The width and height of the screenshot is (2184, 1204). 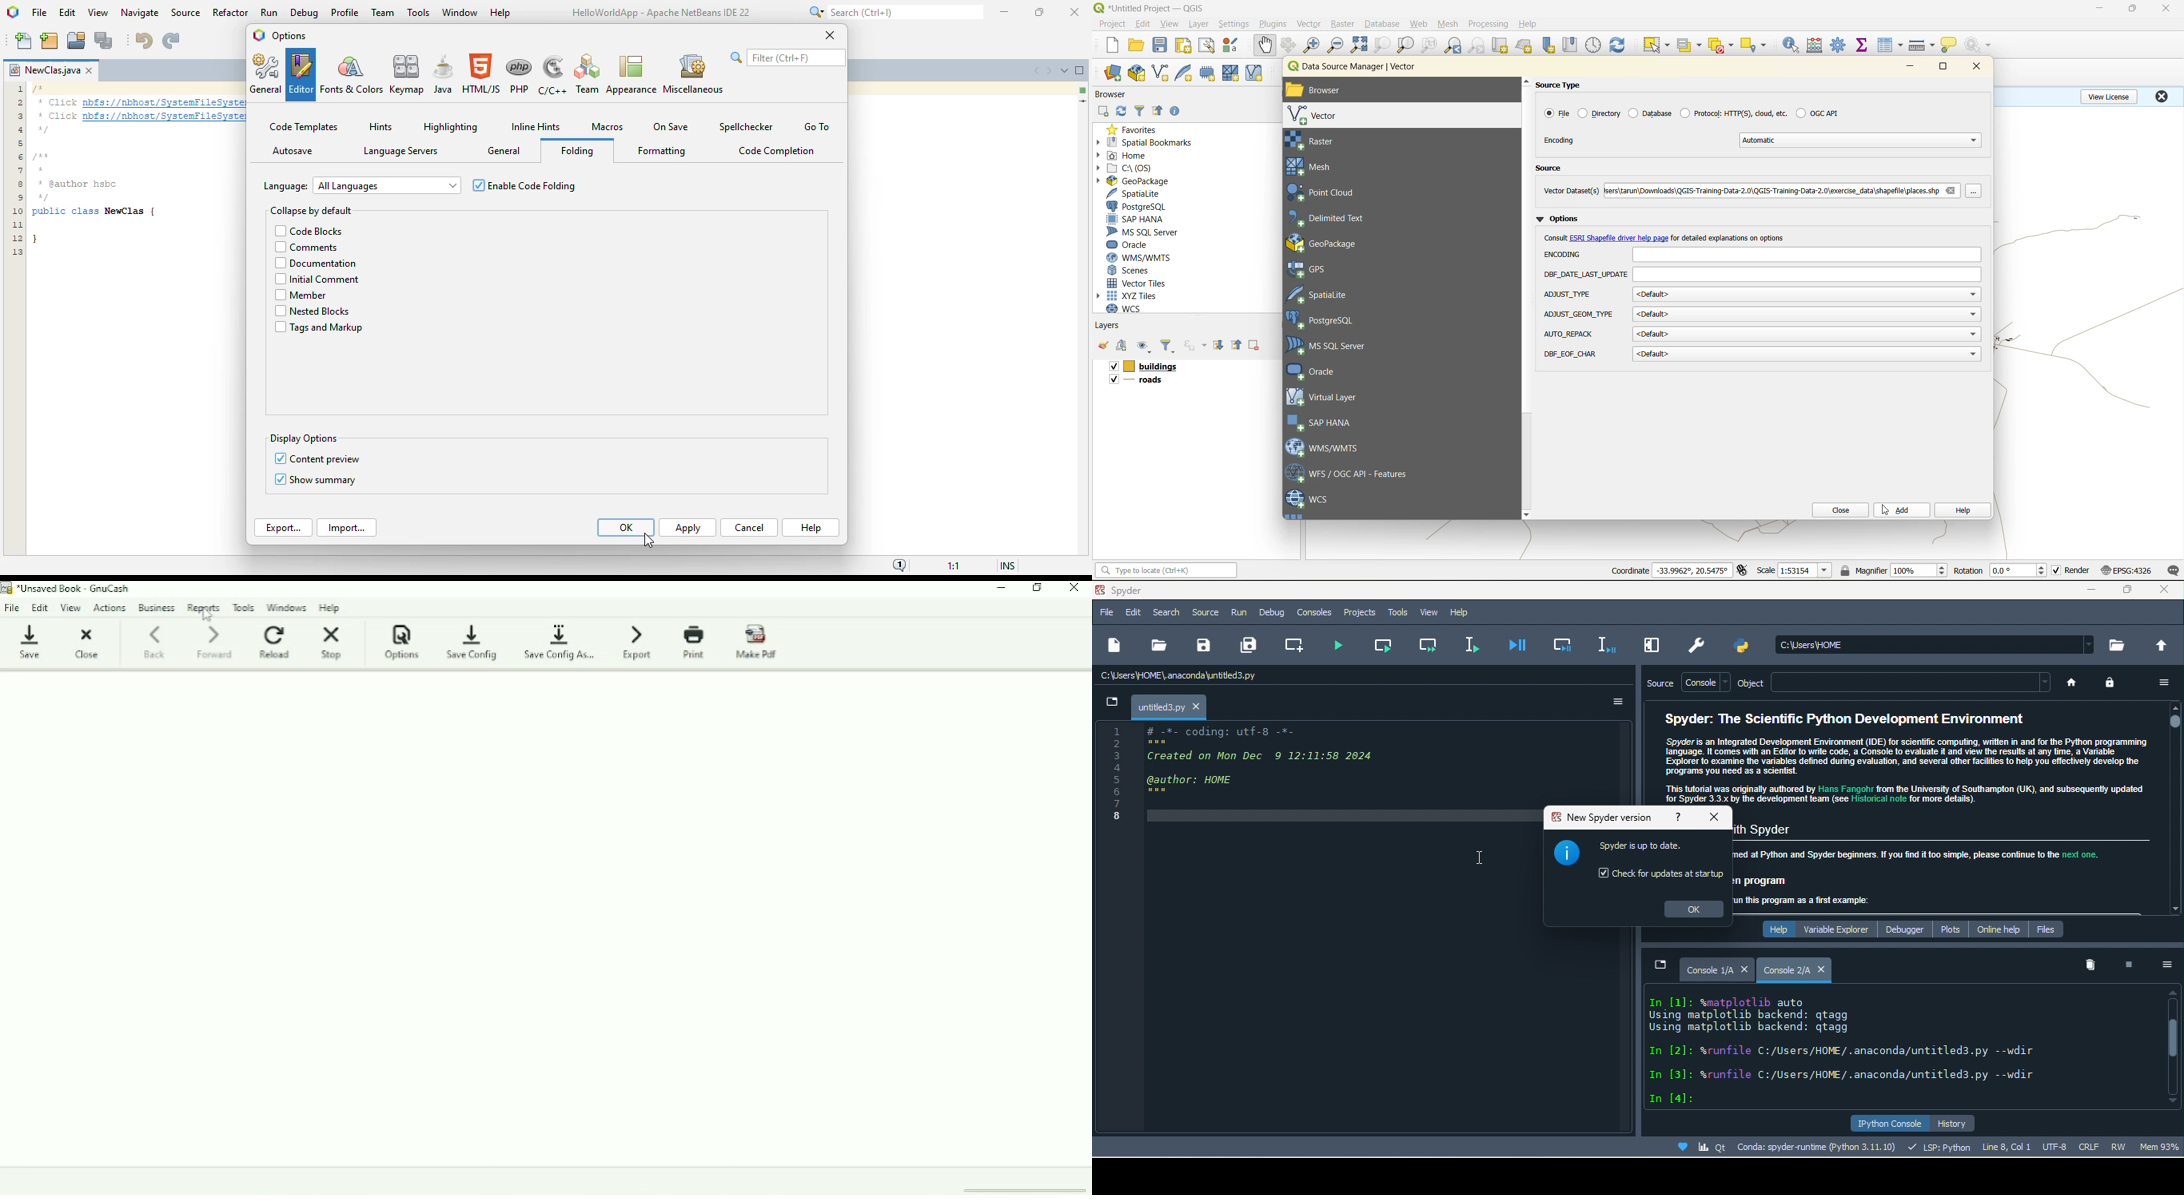 What do you see at coordinates (98, 12) in the screenshot?
I see `view` at bounding box center [98, 12].